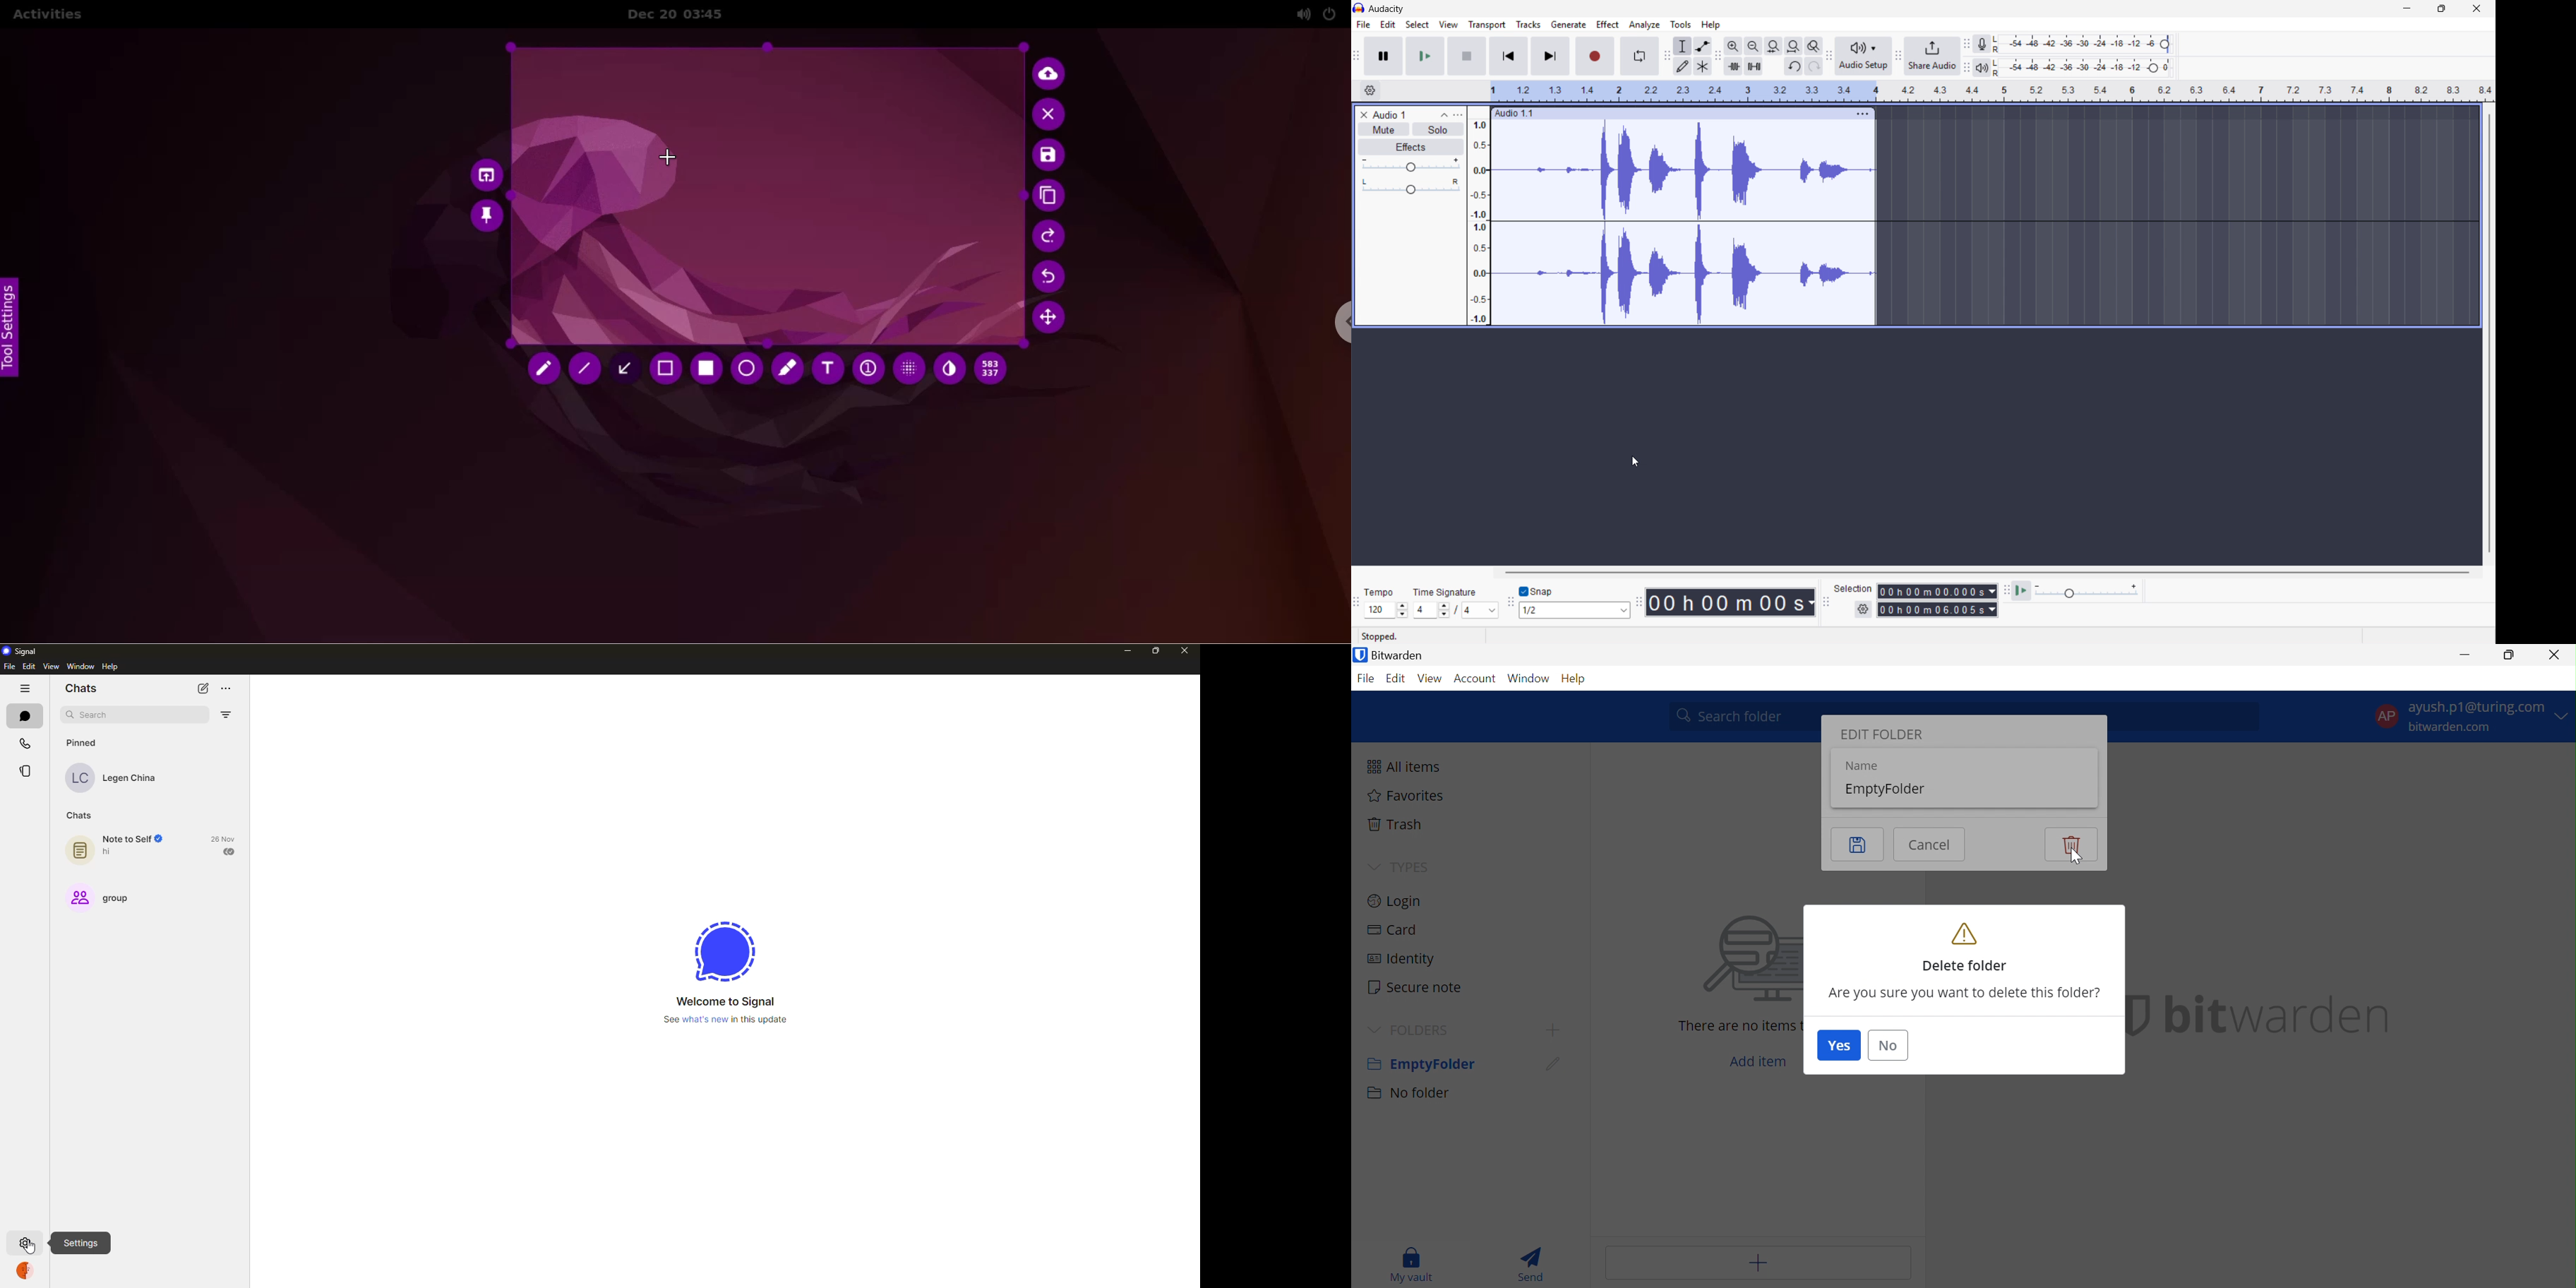 The width and height of the screenshot is (2576, 1288). What do you see at coordinates (1423, 1031) in the screenshot?
I see `FOLDERS` at bounding box center [1423, 1031].